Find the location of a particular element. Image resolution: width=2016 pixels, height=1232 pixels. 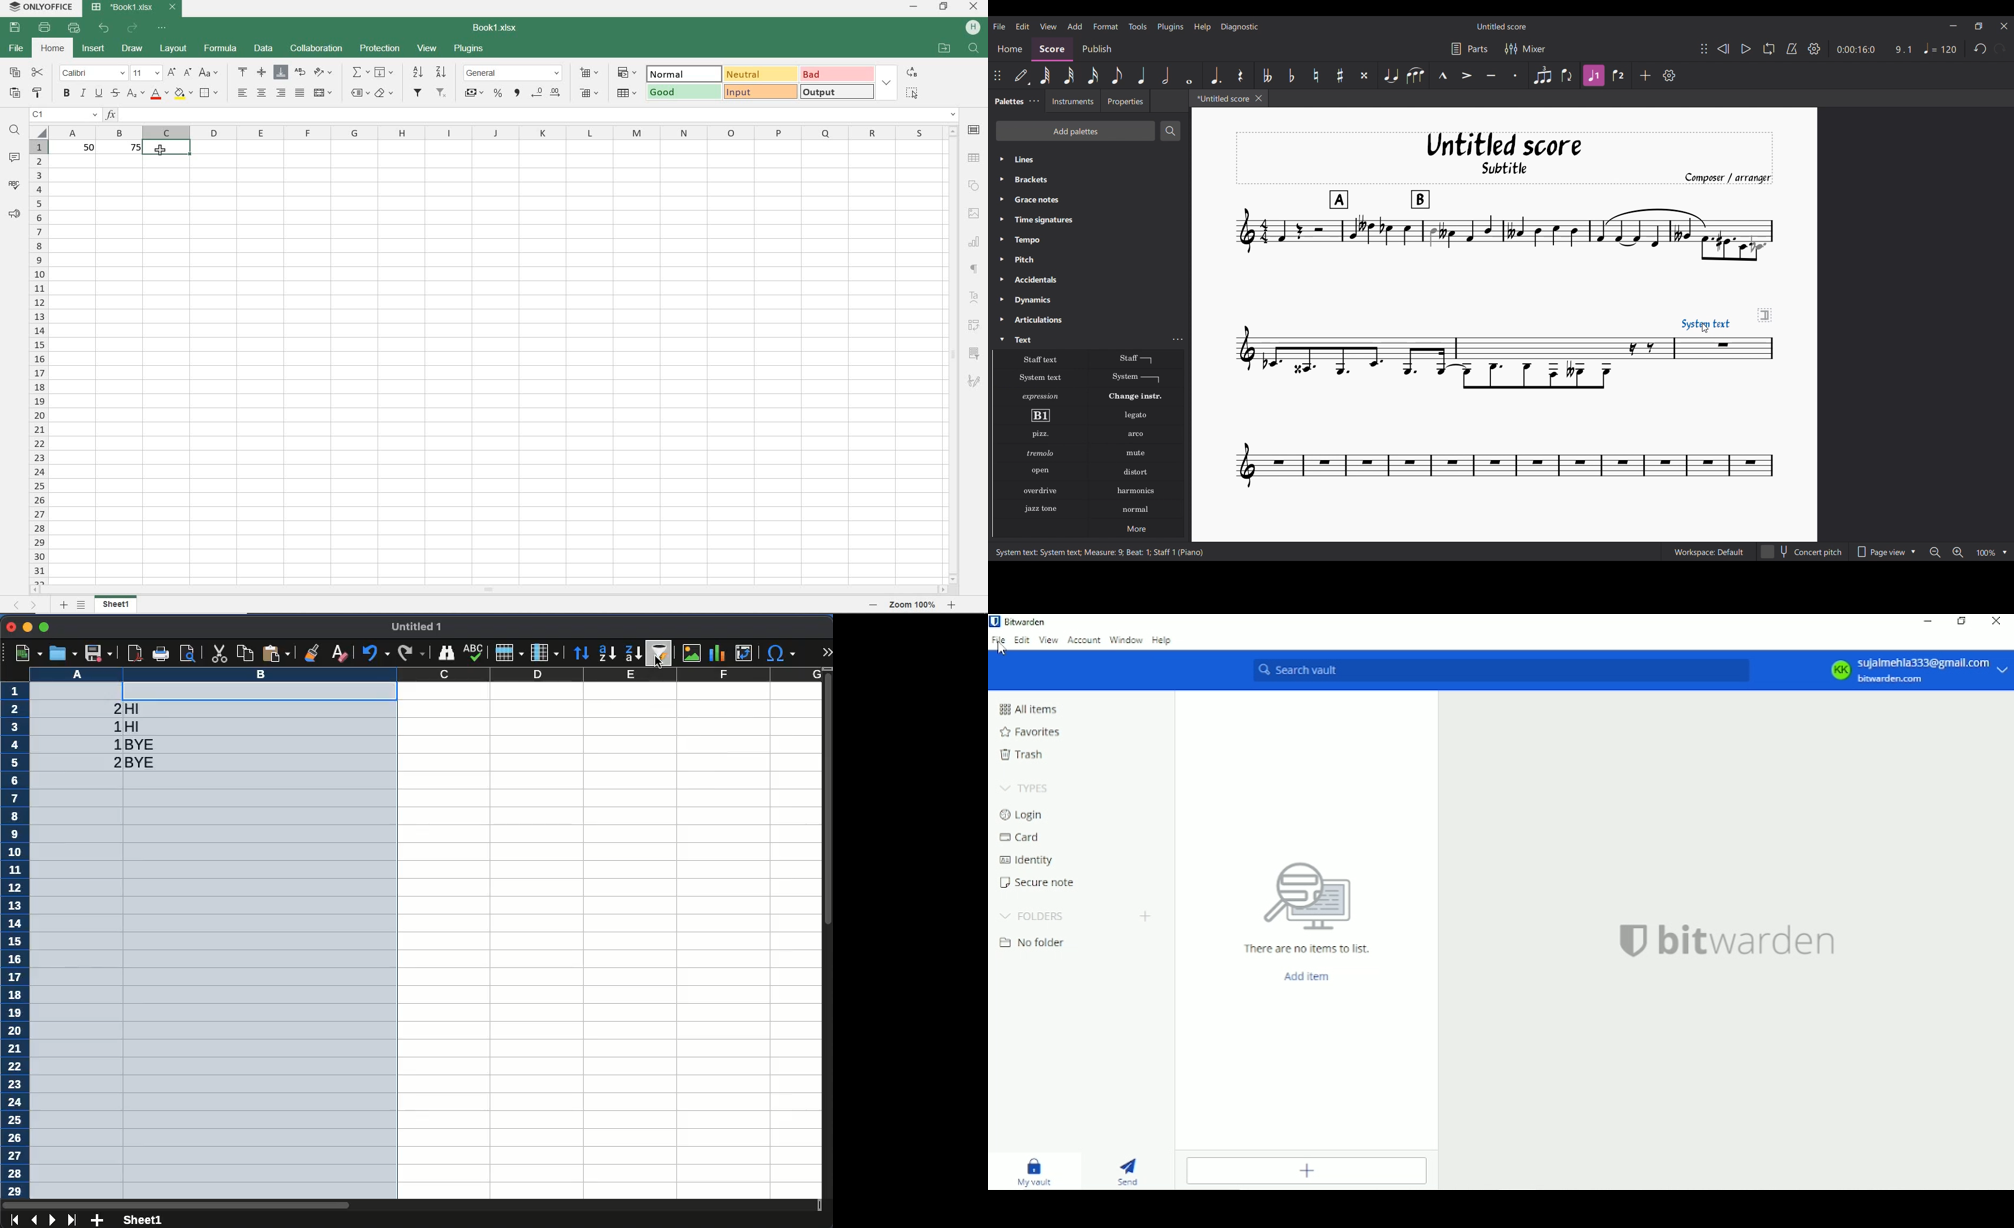

move sheets is located at coordinates (25, 605).